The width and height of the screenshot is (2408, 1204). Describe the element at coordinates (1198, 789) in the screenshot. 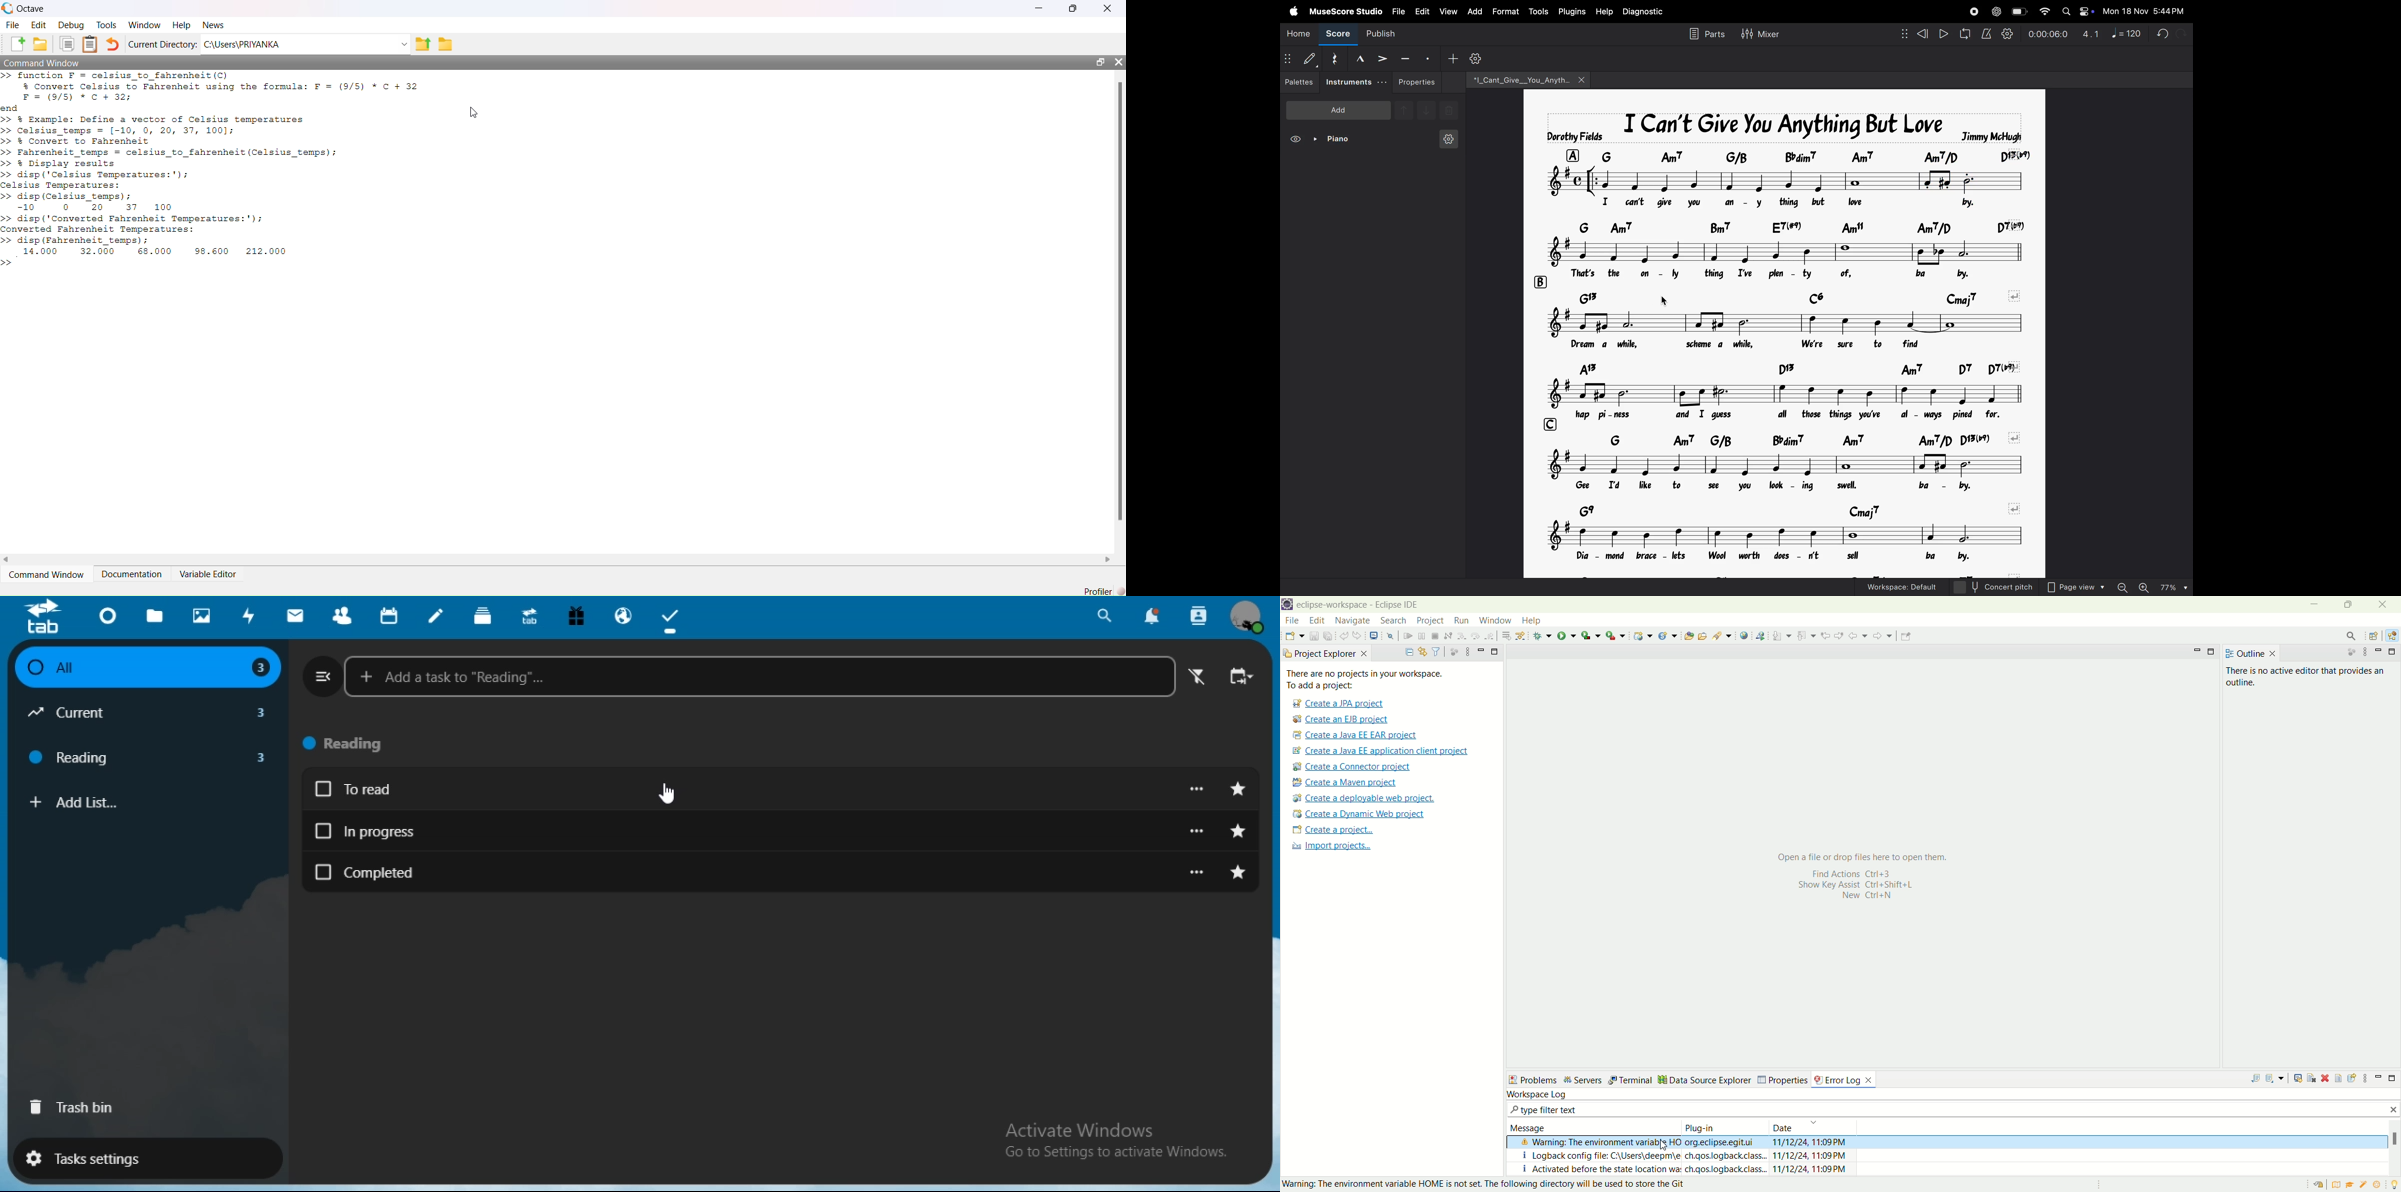

I see `more` at that location.